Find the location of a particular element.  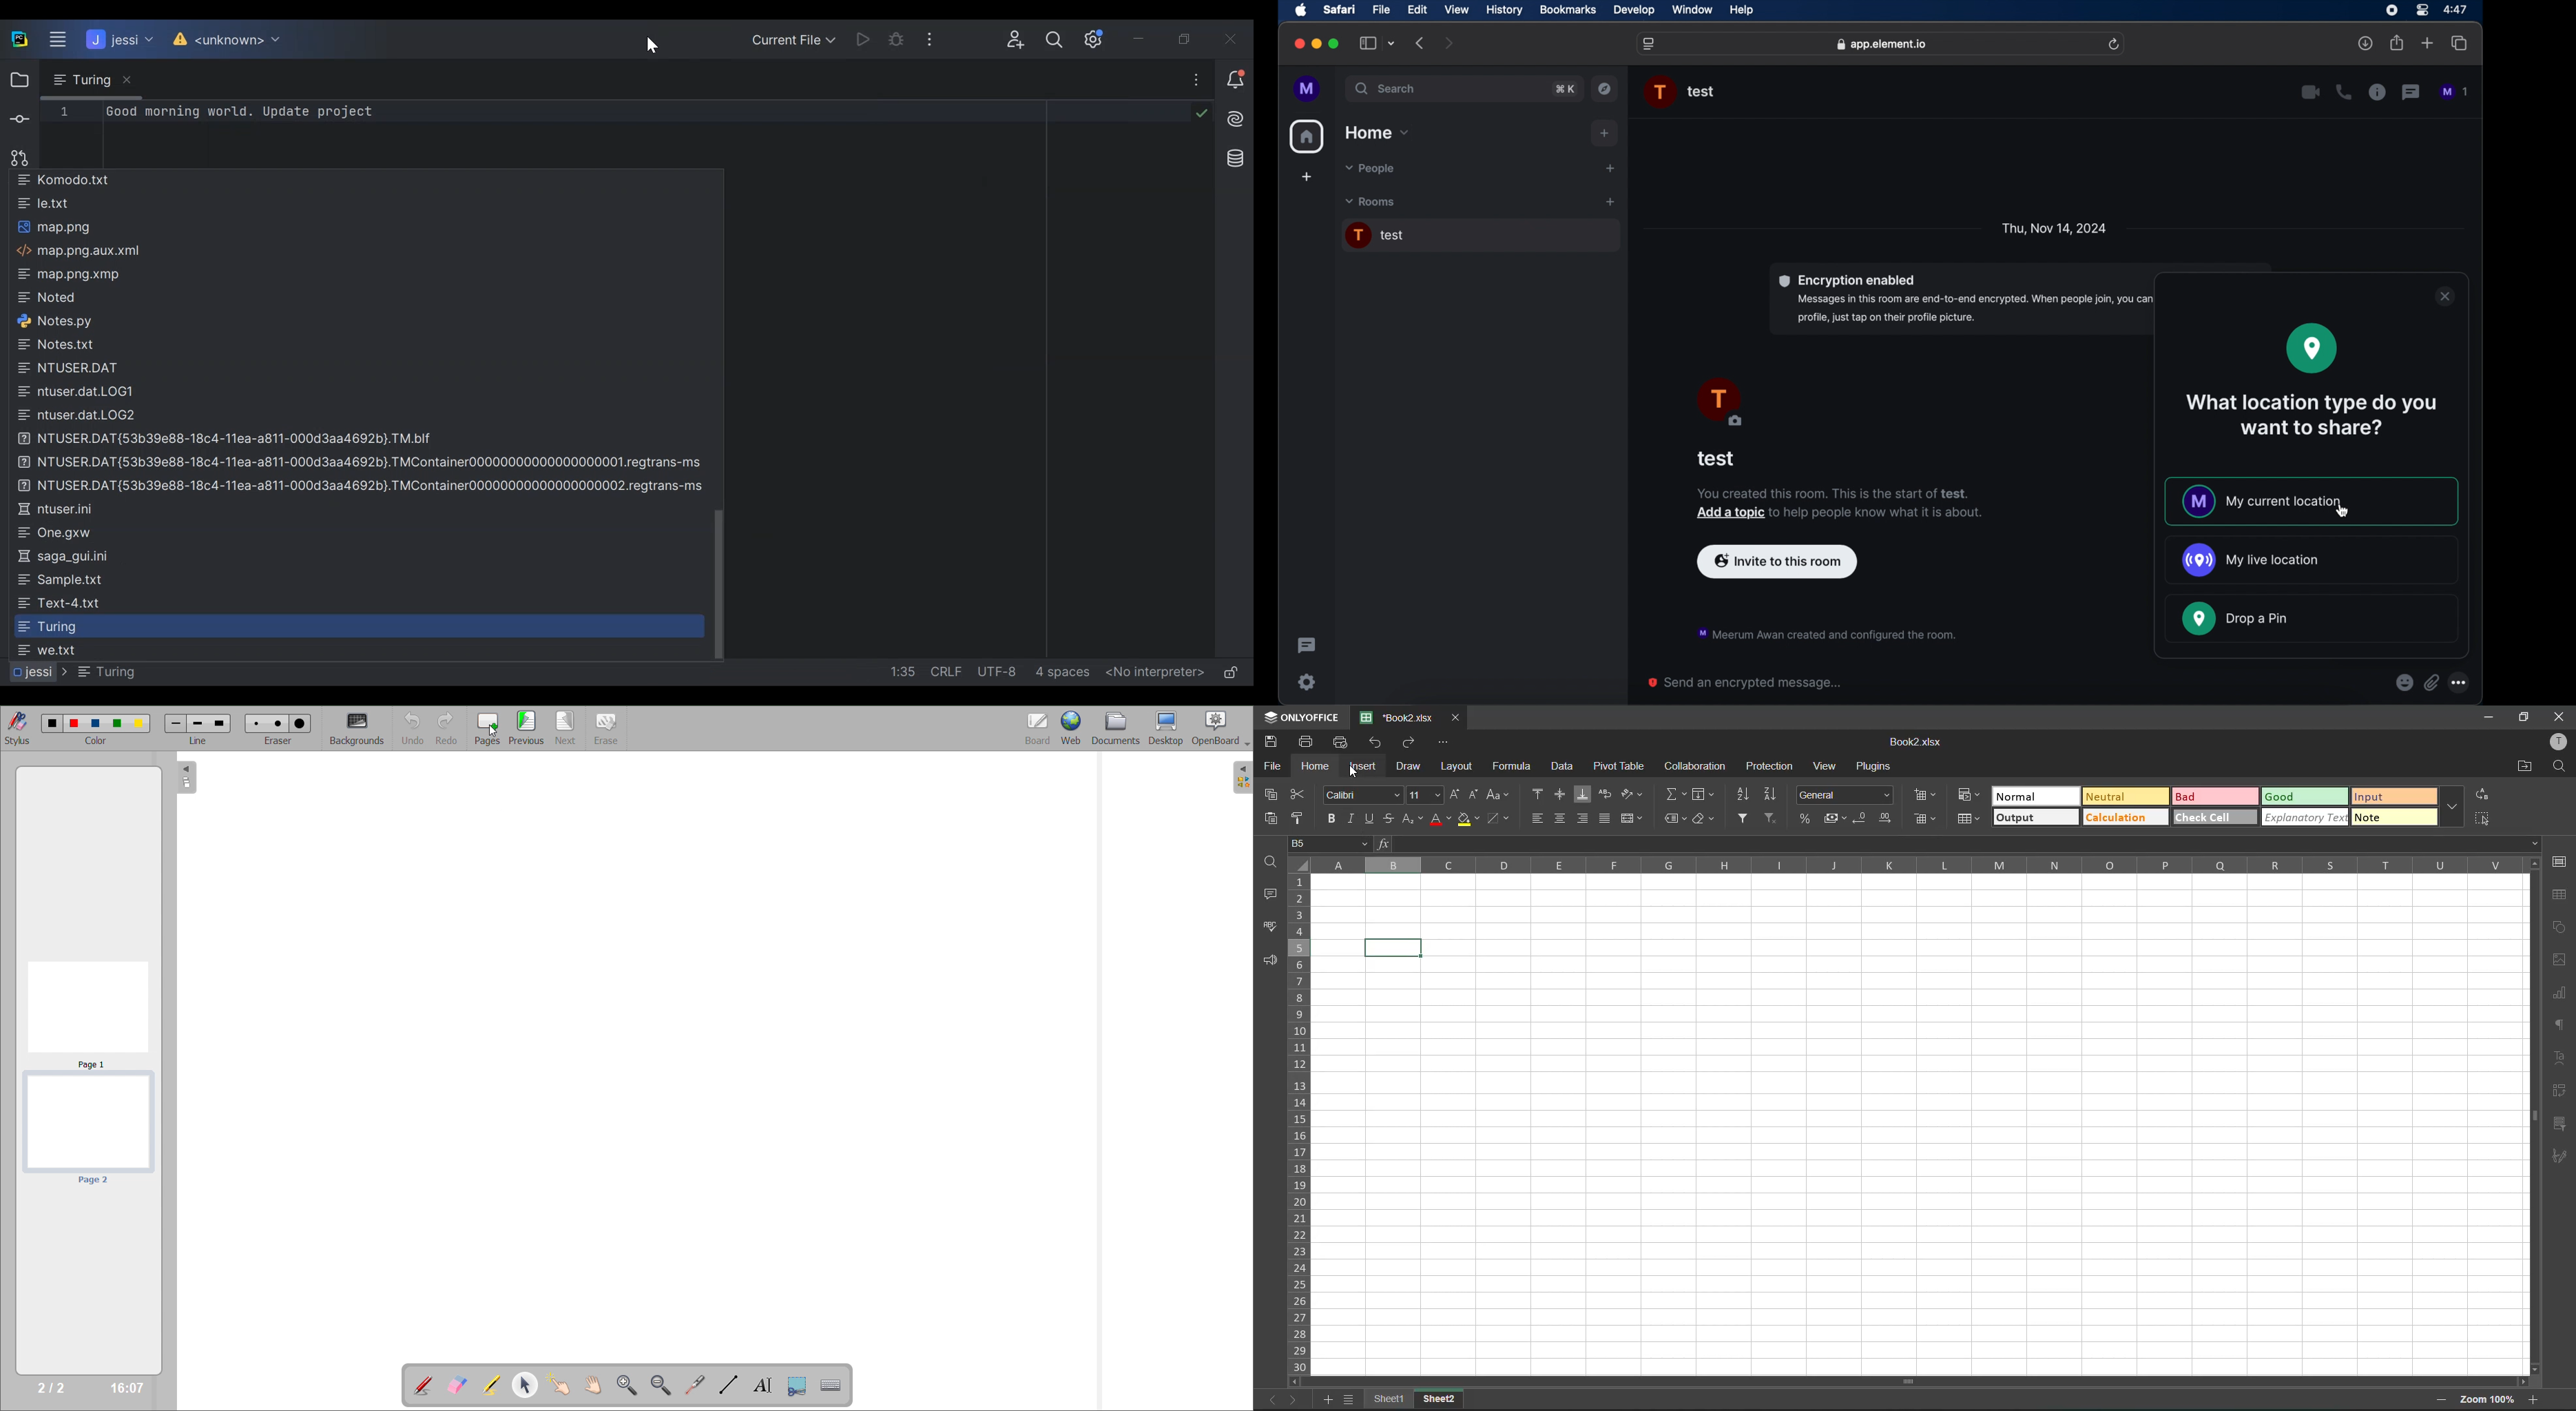

delete cells is located at coordinates (1924, 817).